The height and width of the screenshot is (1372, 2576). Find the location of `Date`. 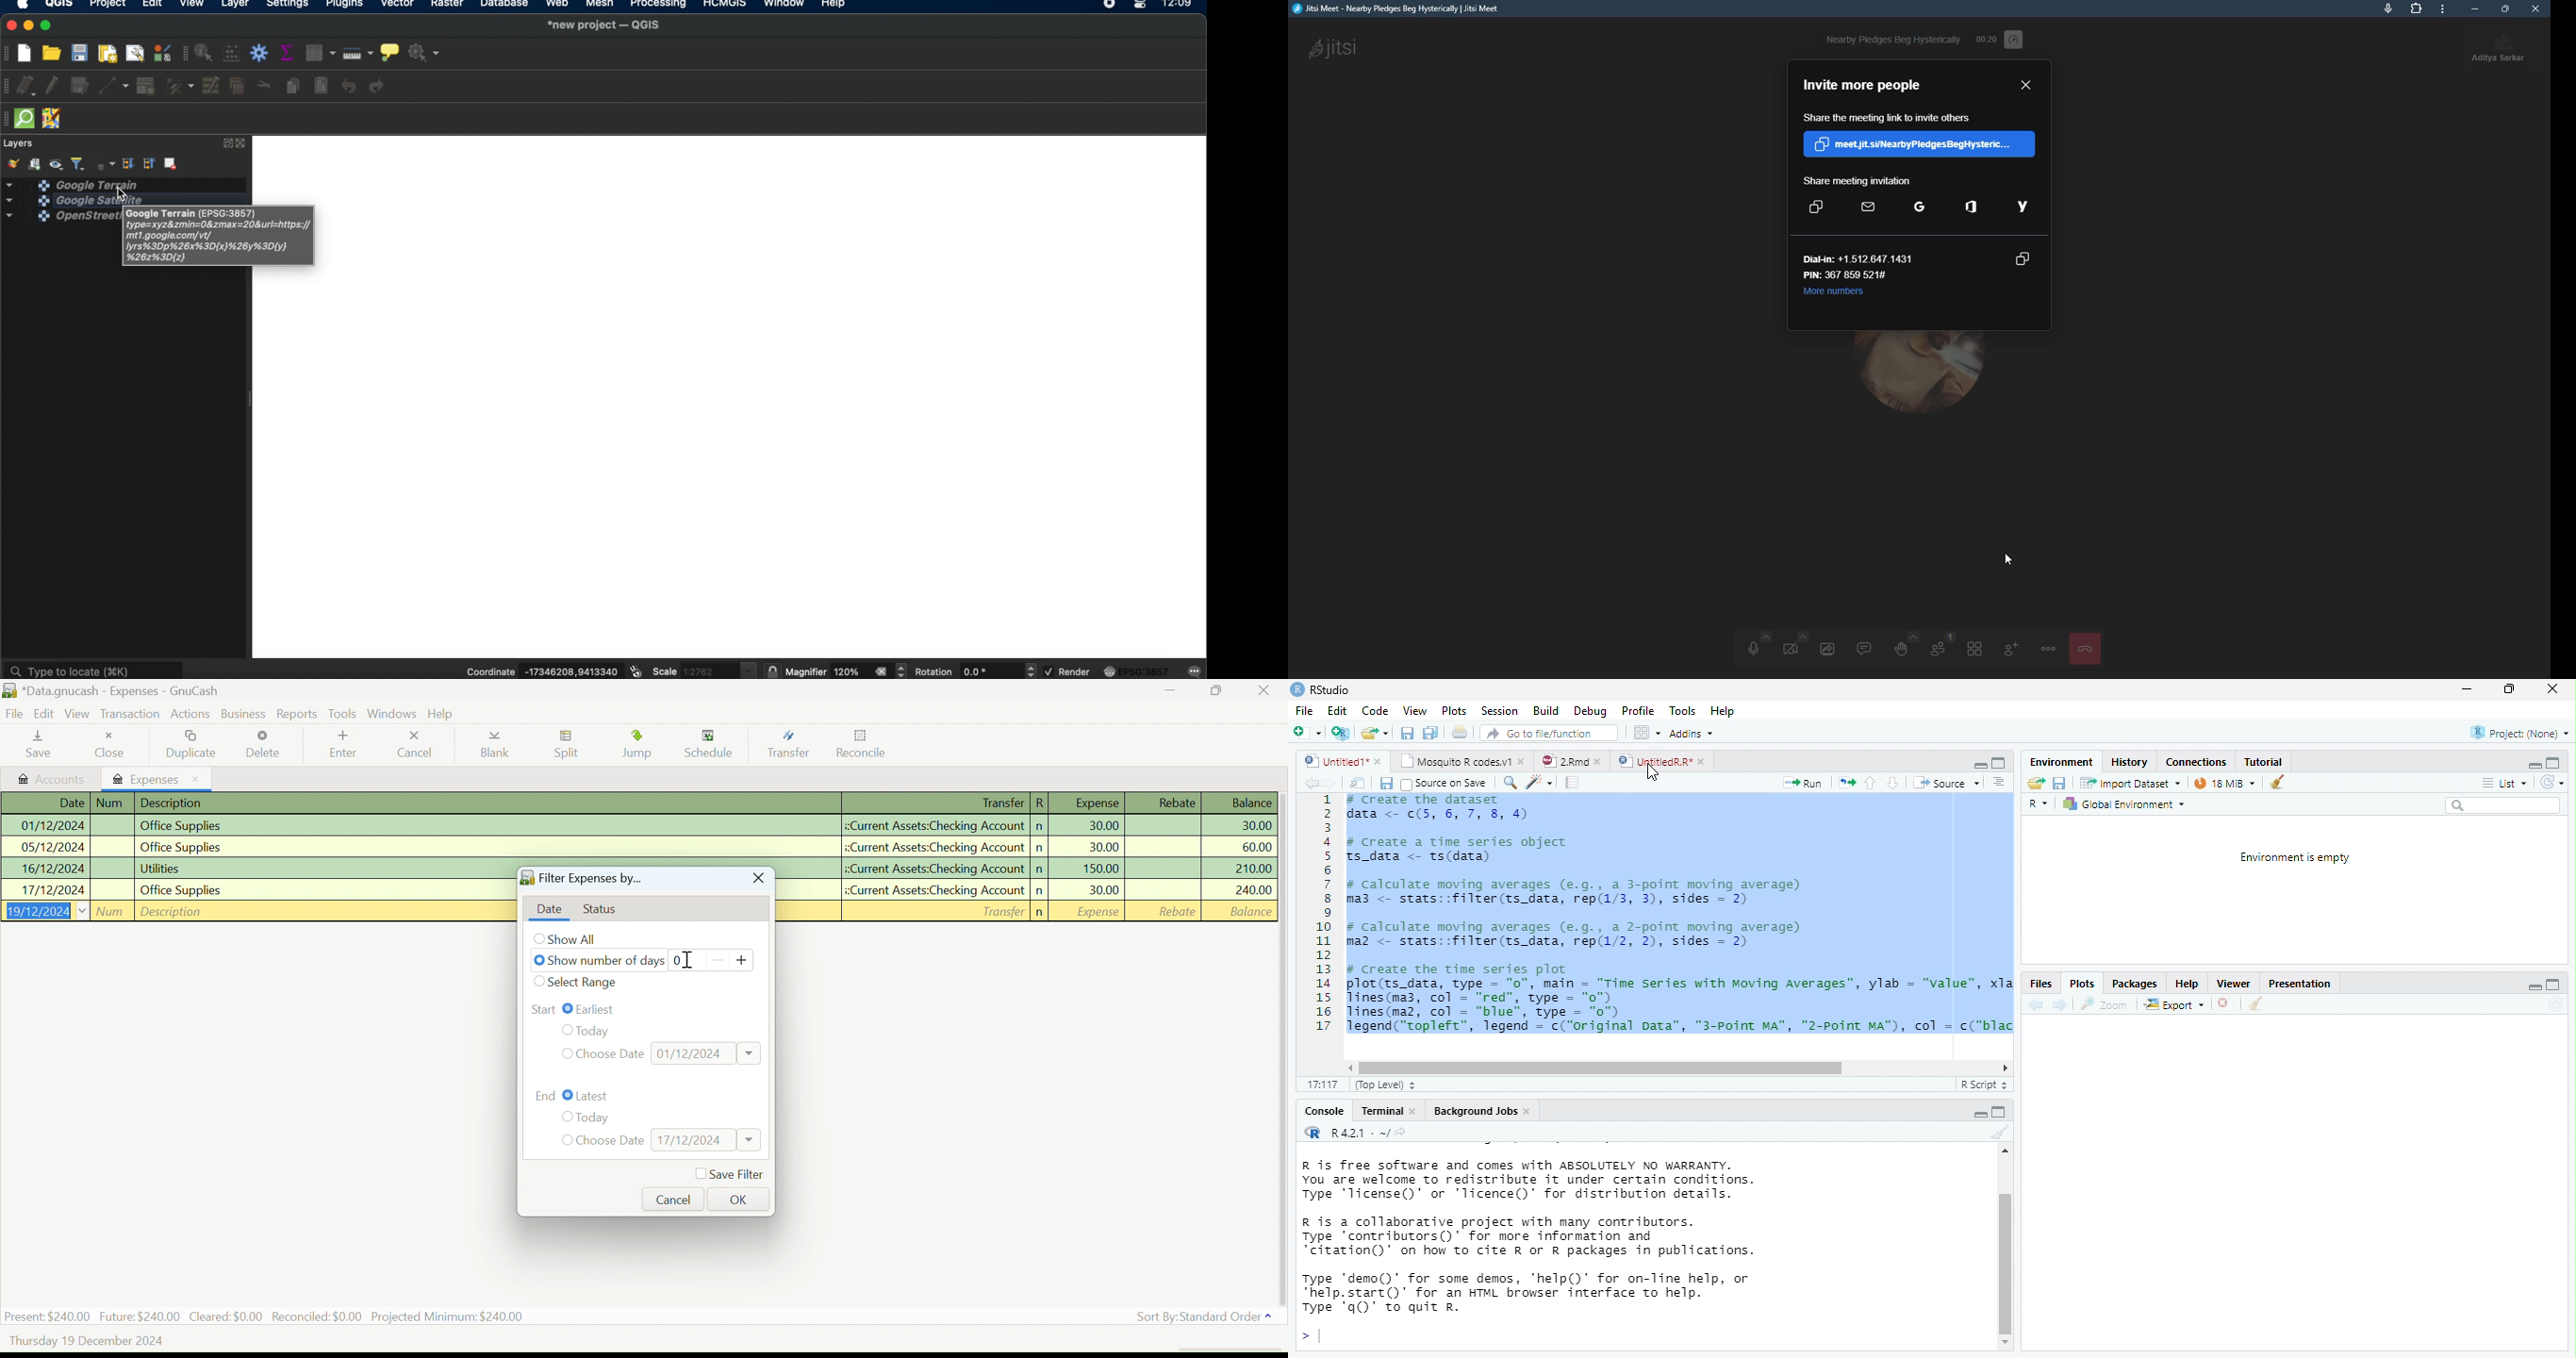

Date is located at coordinates (549, 910).